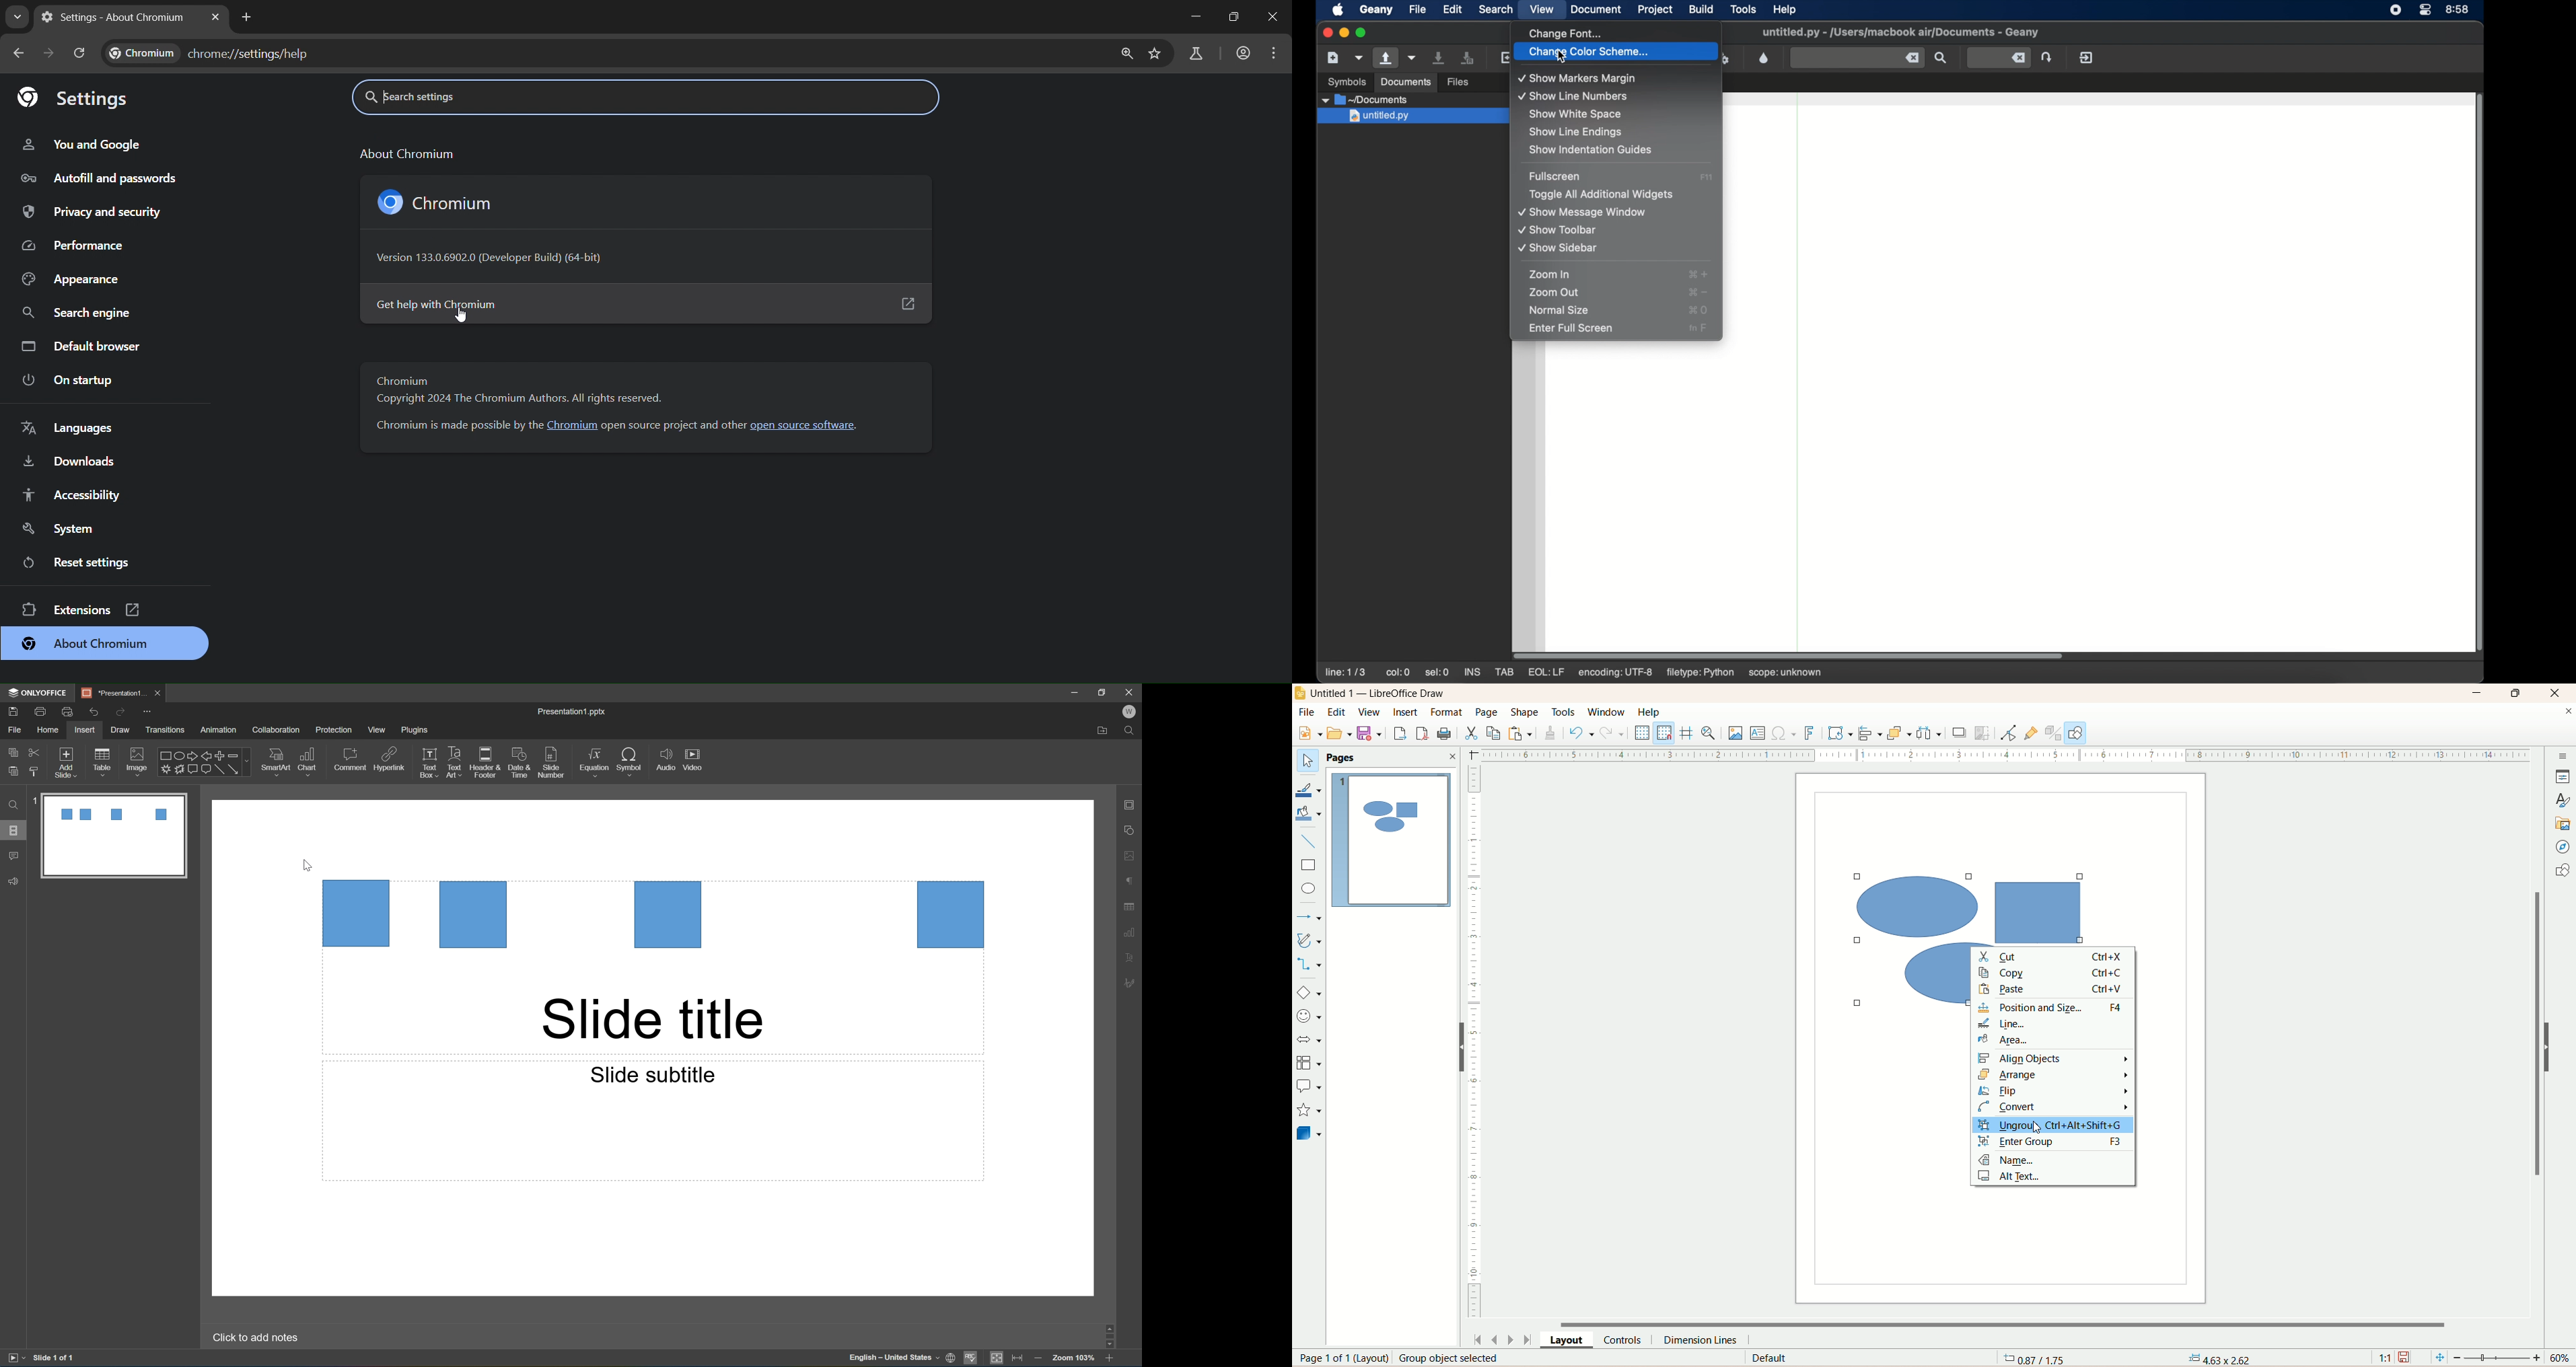 Image resolution: width=2576 pixels, height=1372 pixels. Describe the element at coordinates (1309, 789) in the screenshot. I see `line color` at that location.